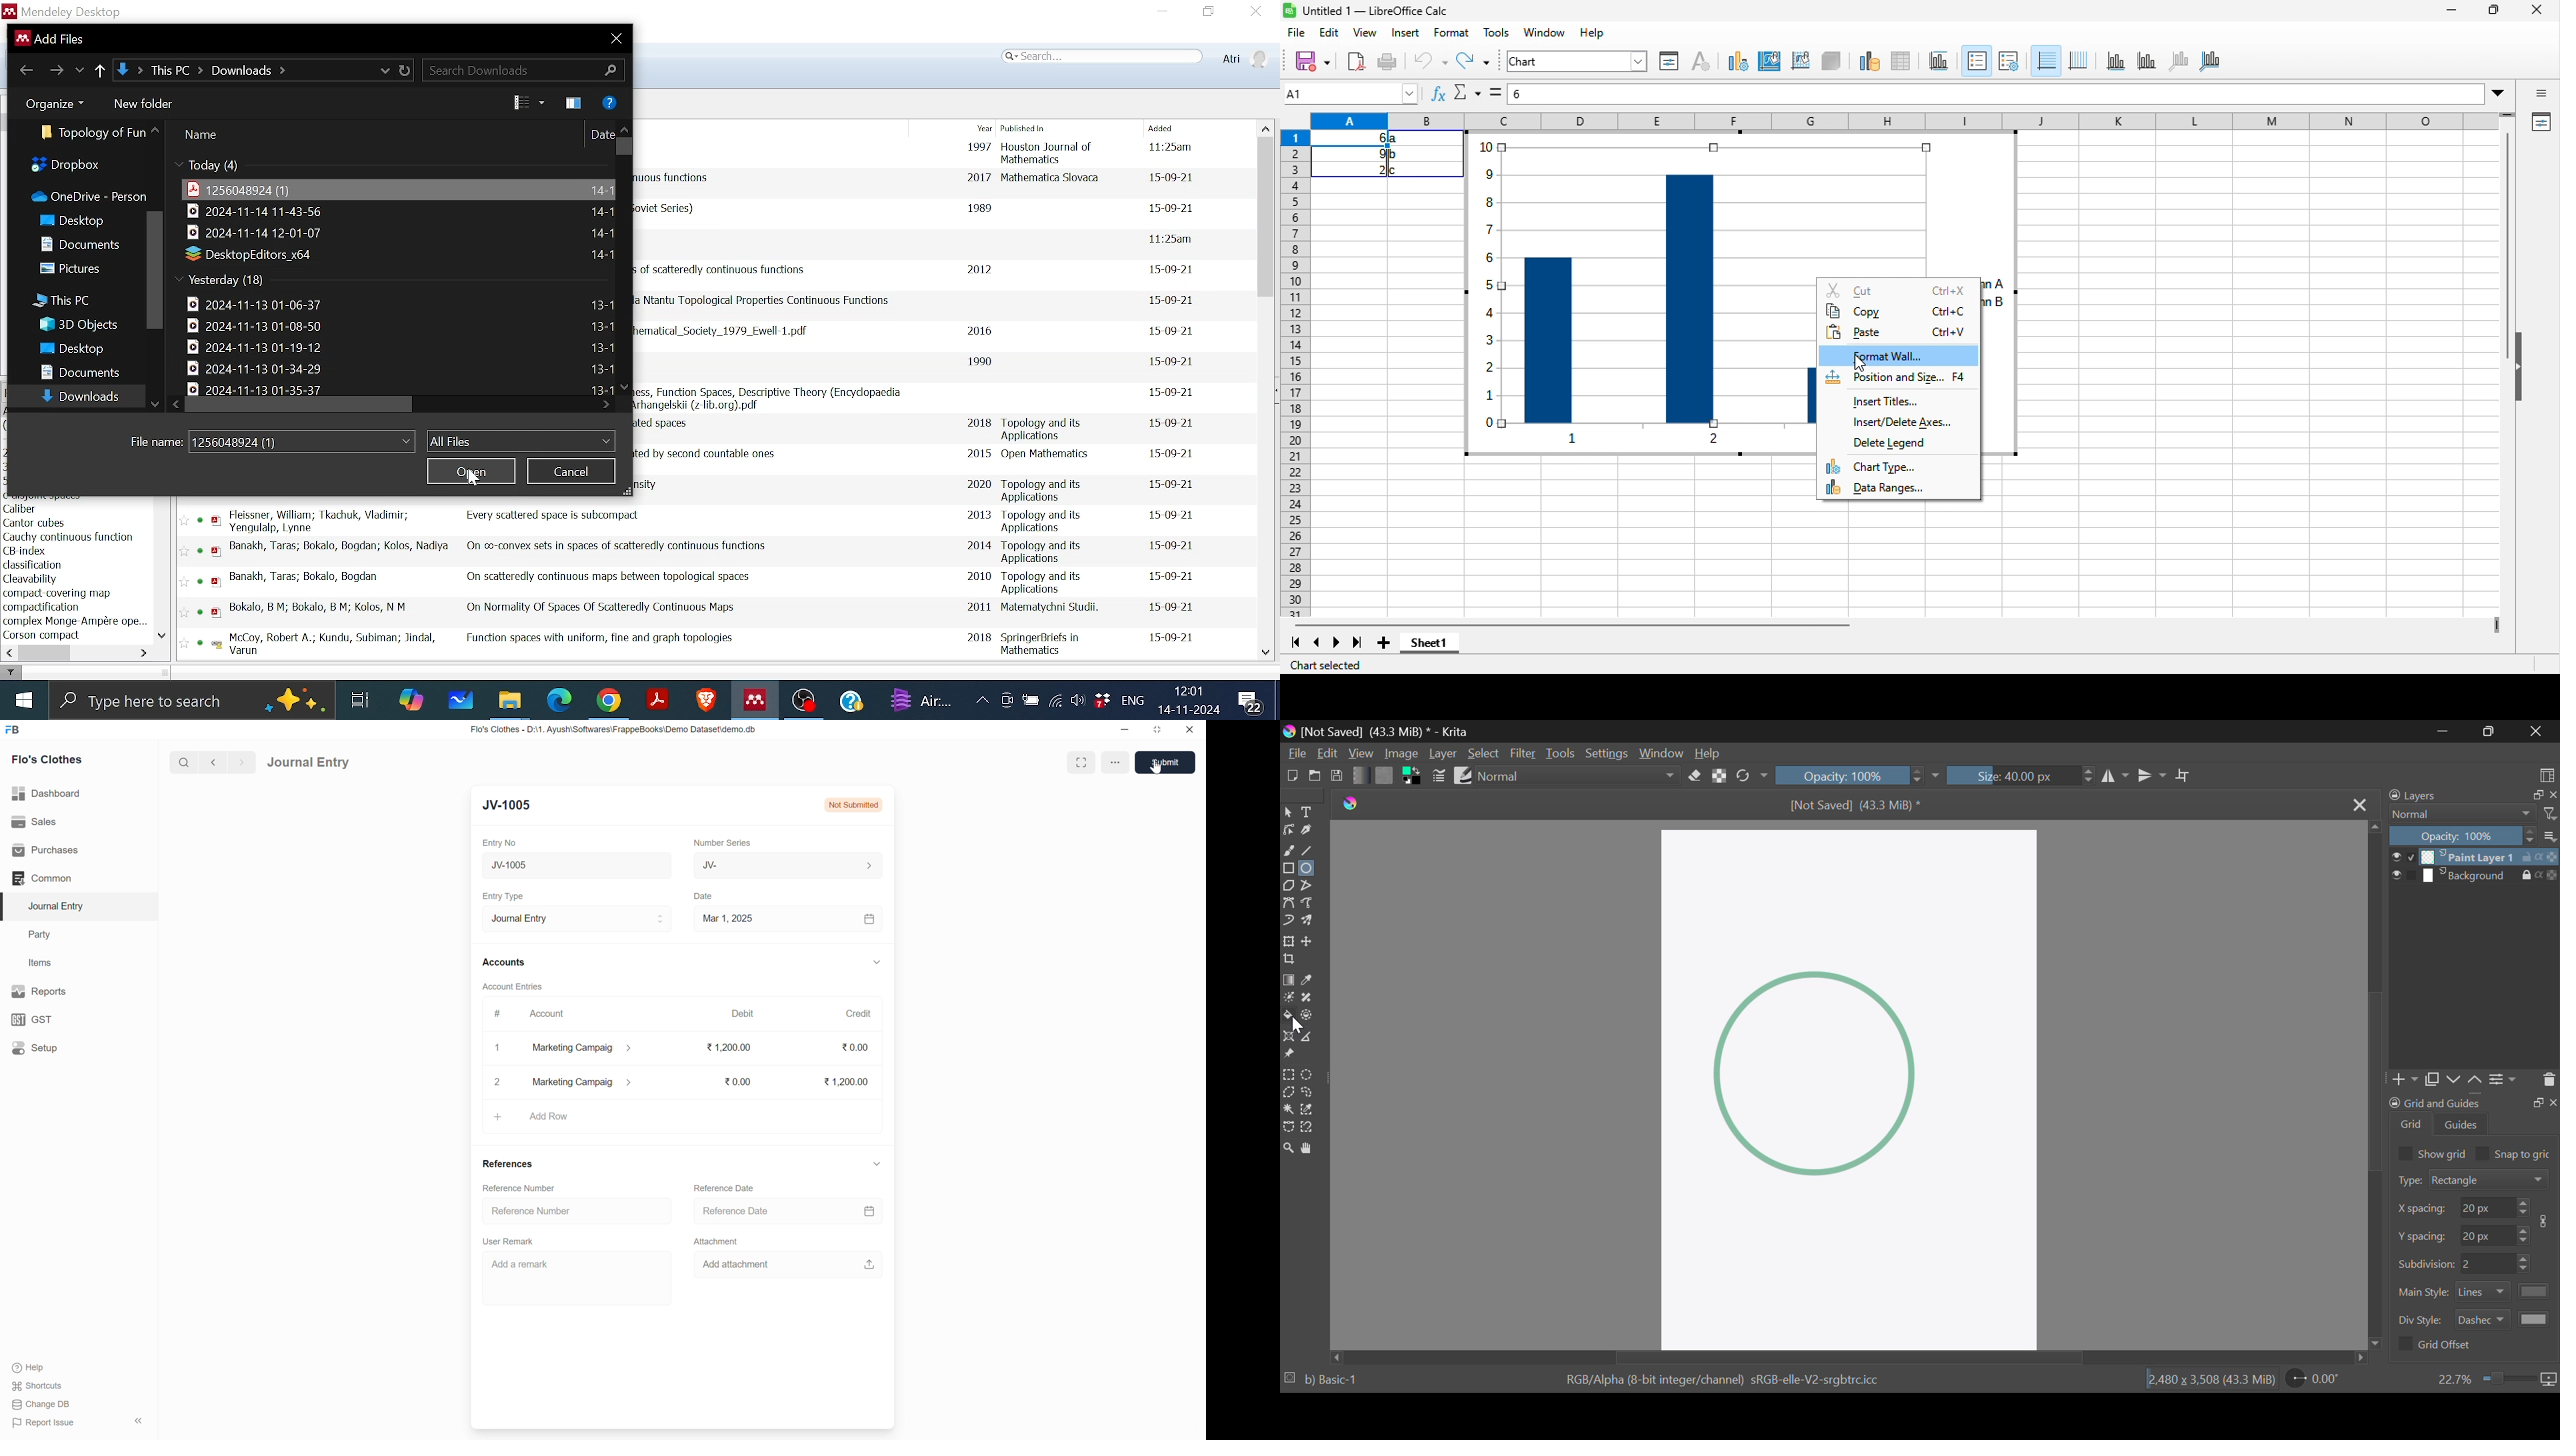 The image size is (2576, 1456). I want to click on File Name & Size, so click(1859, 806).